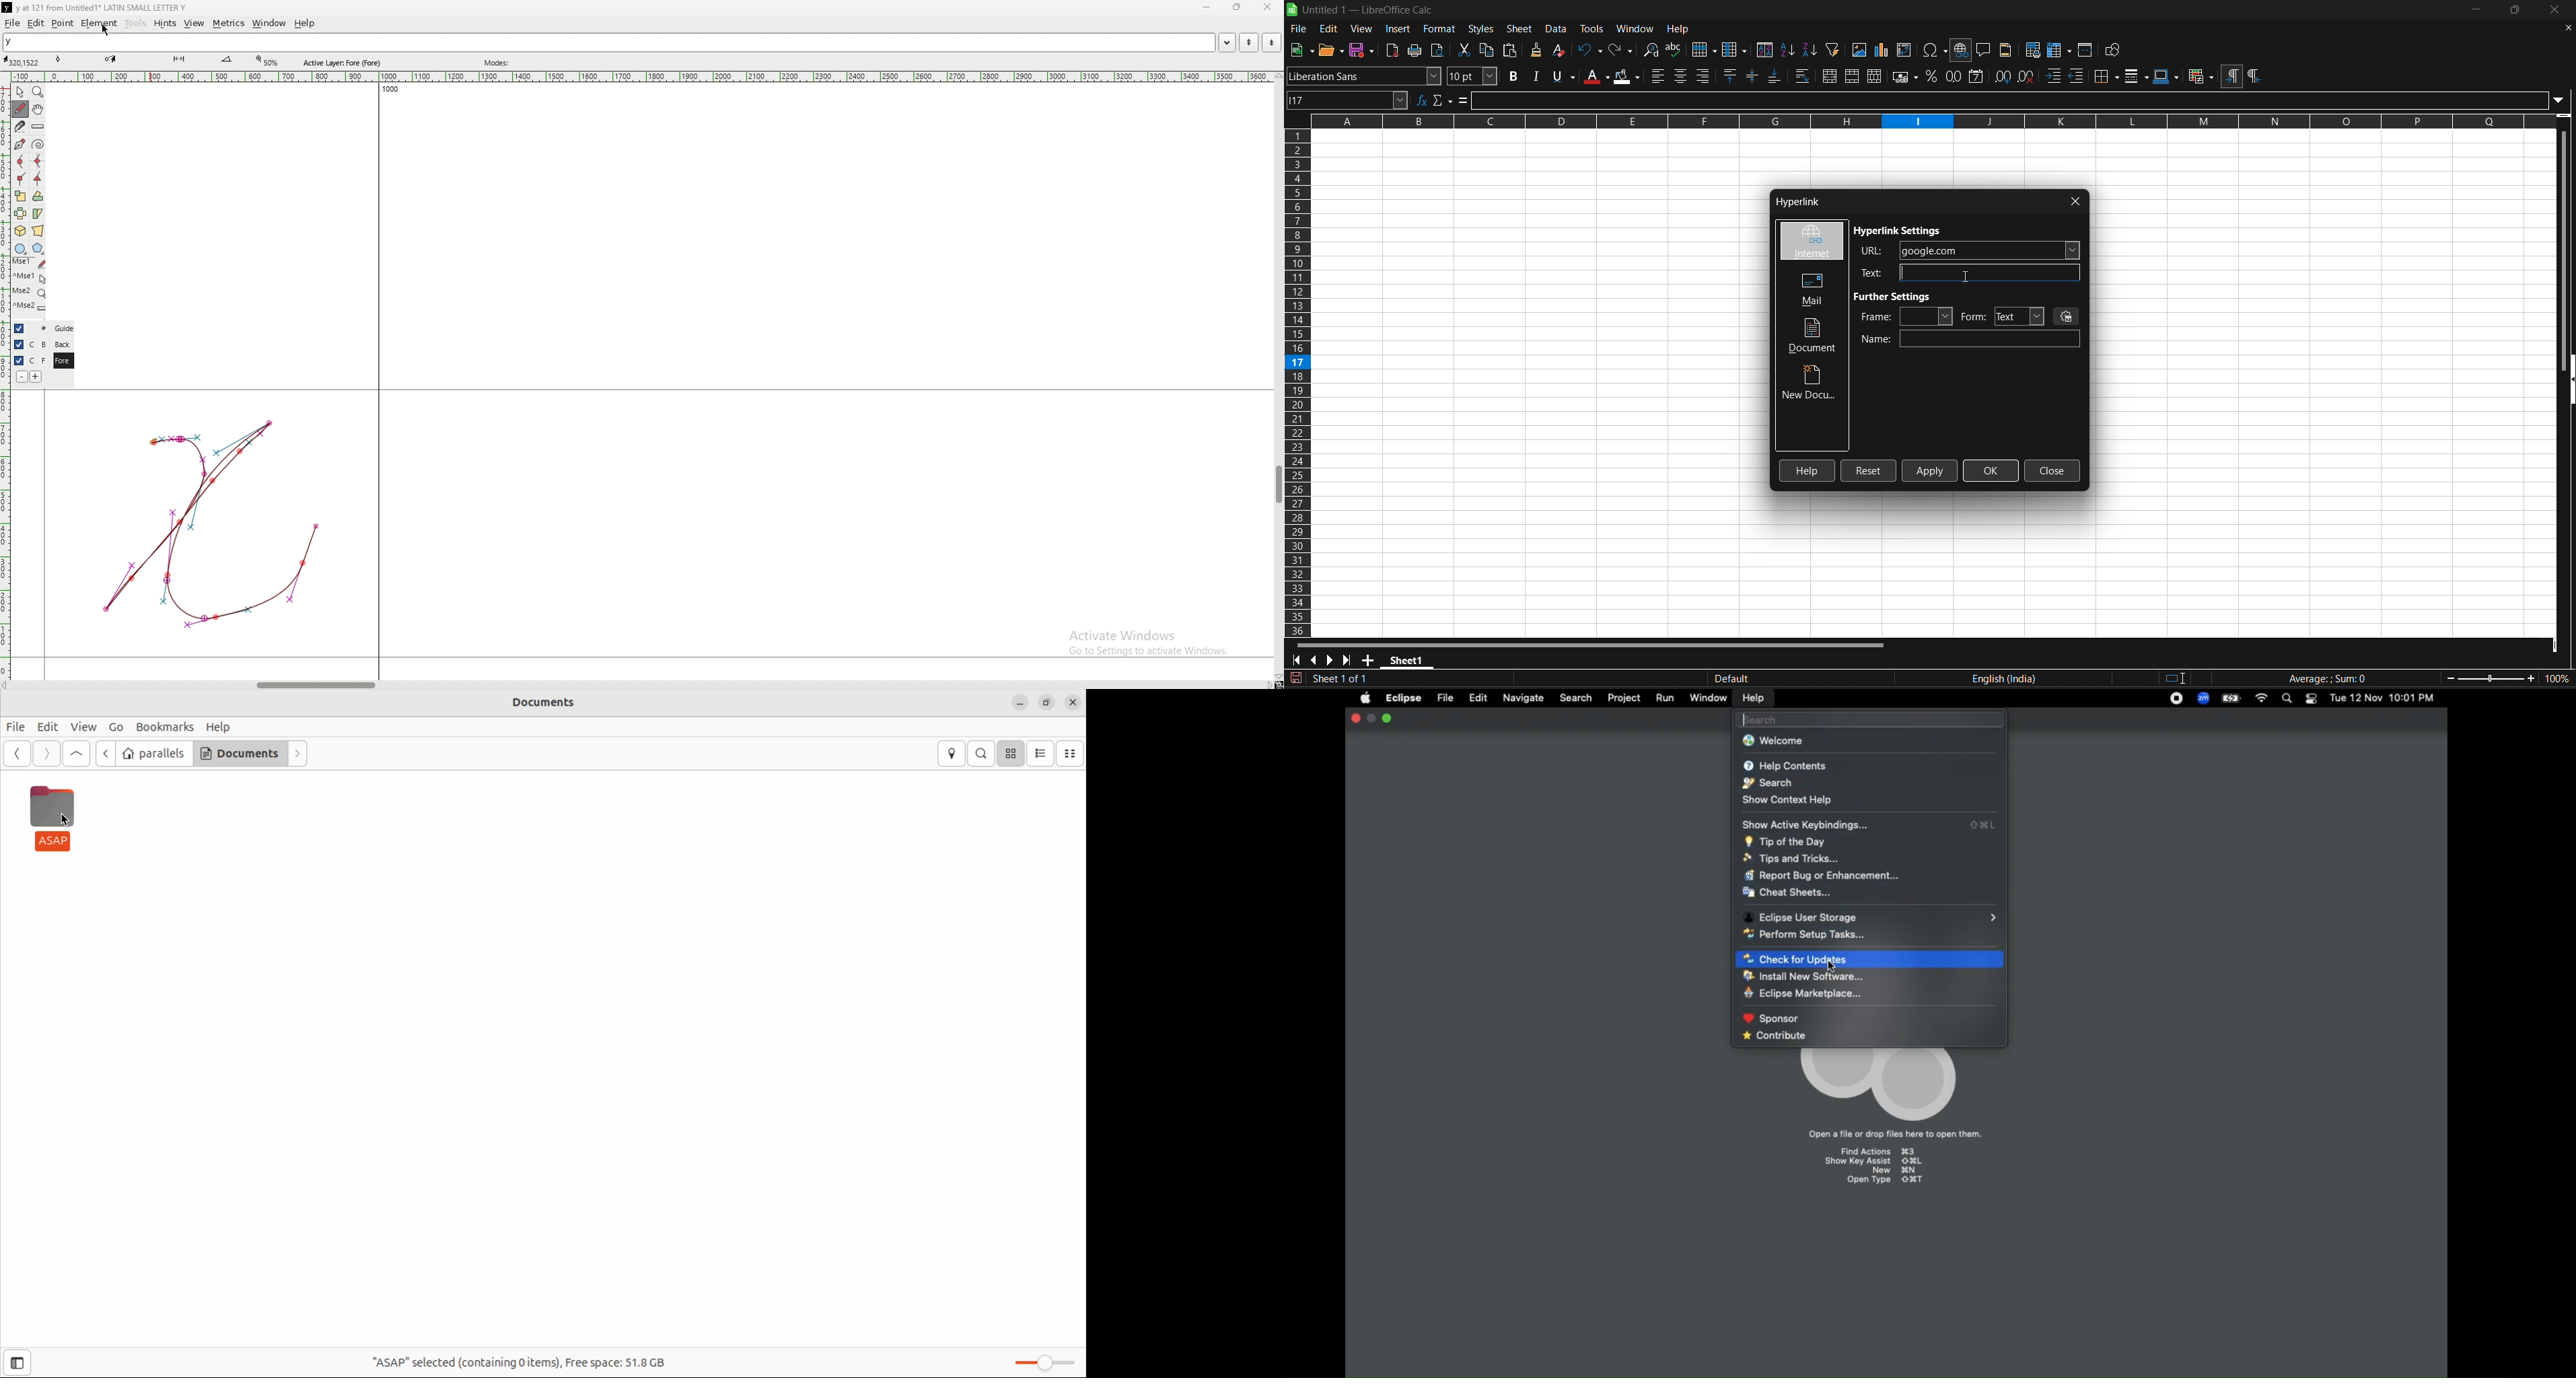  I want to click on scroll to previous sheet, so click(1314, 660).